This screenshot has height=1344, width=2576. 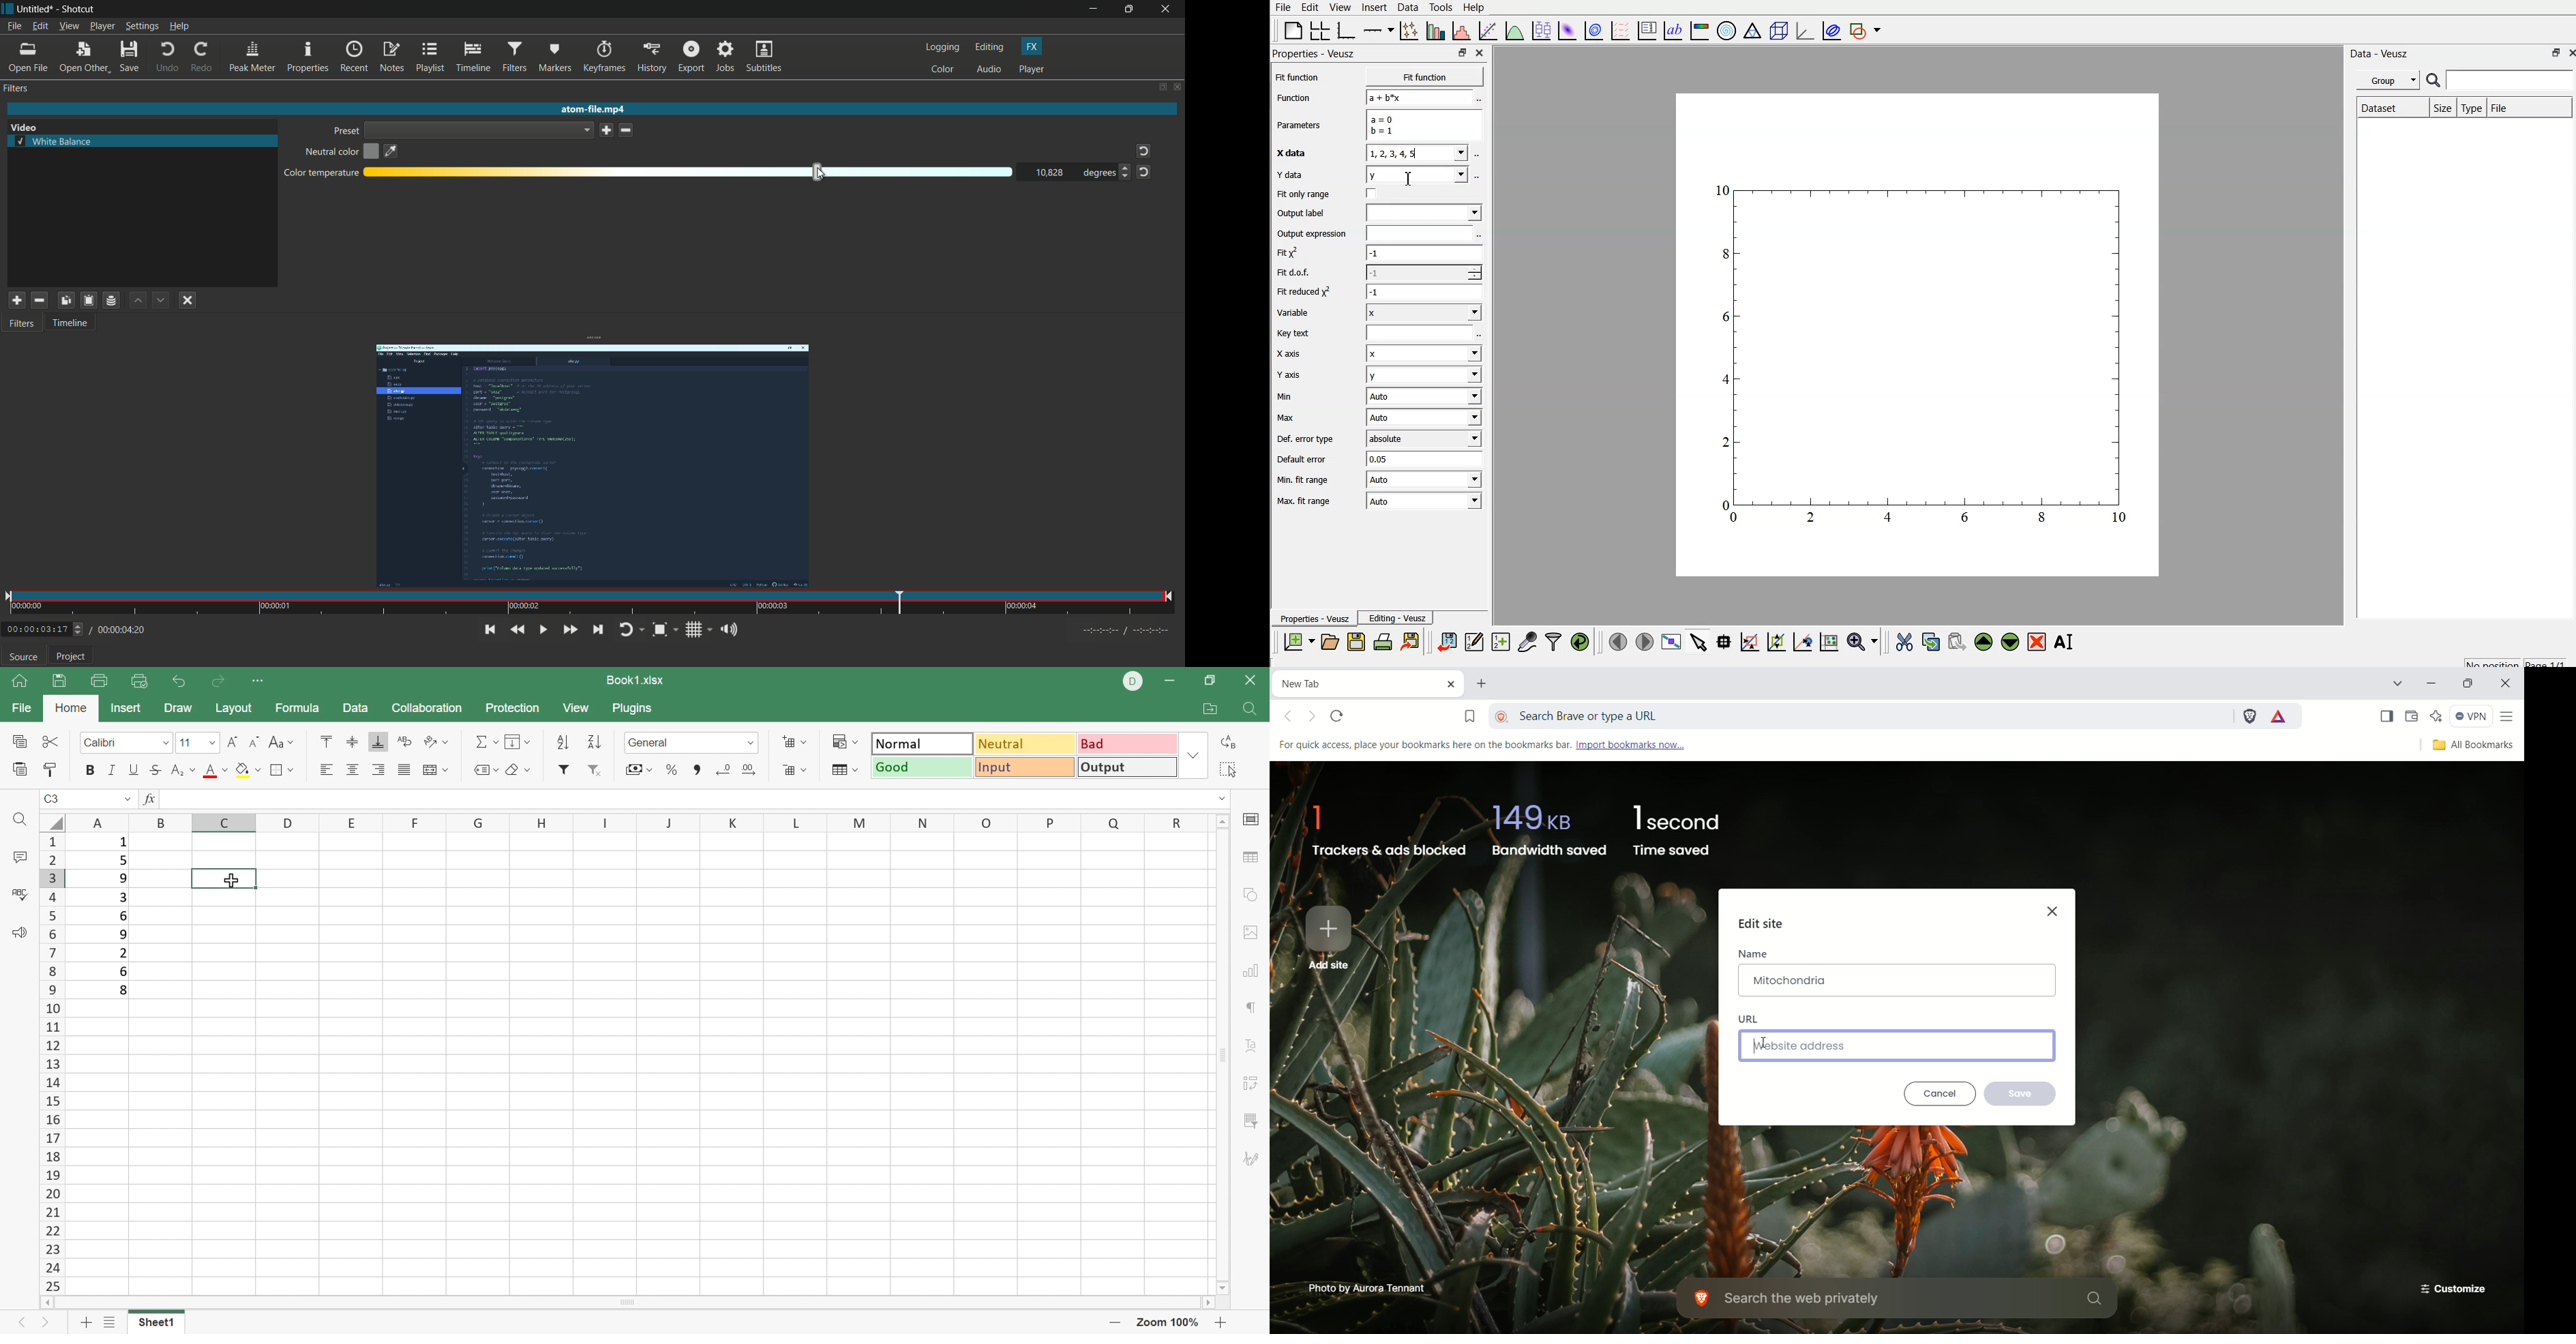 I want to click on save, so click(x=129, y=55).